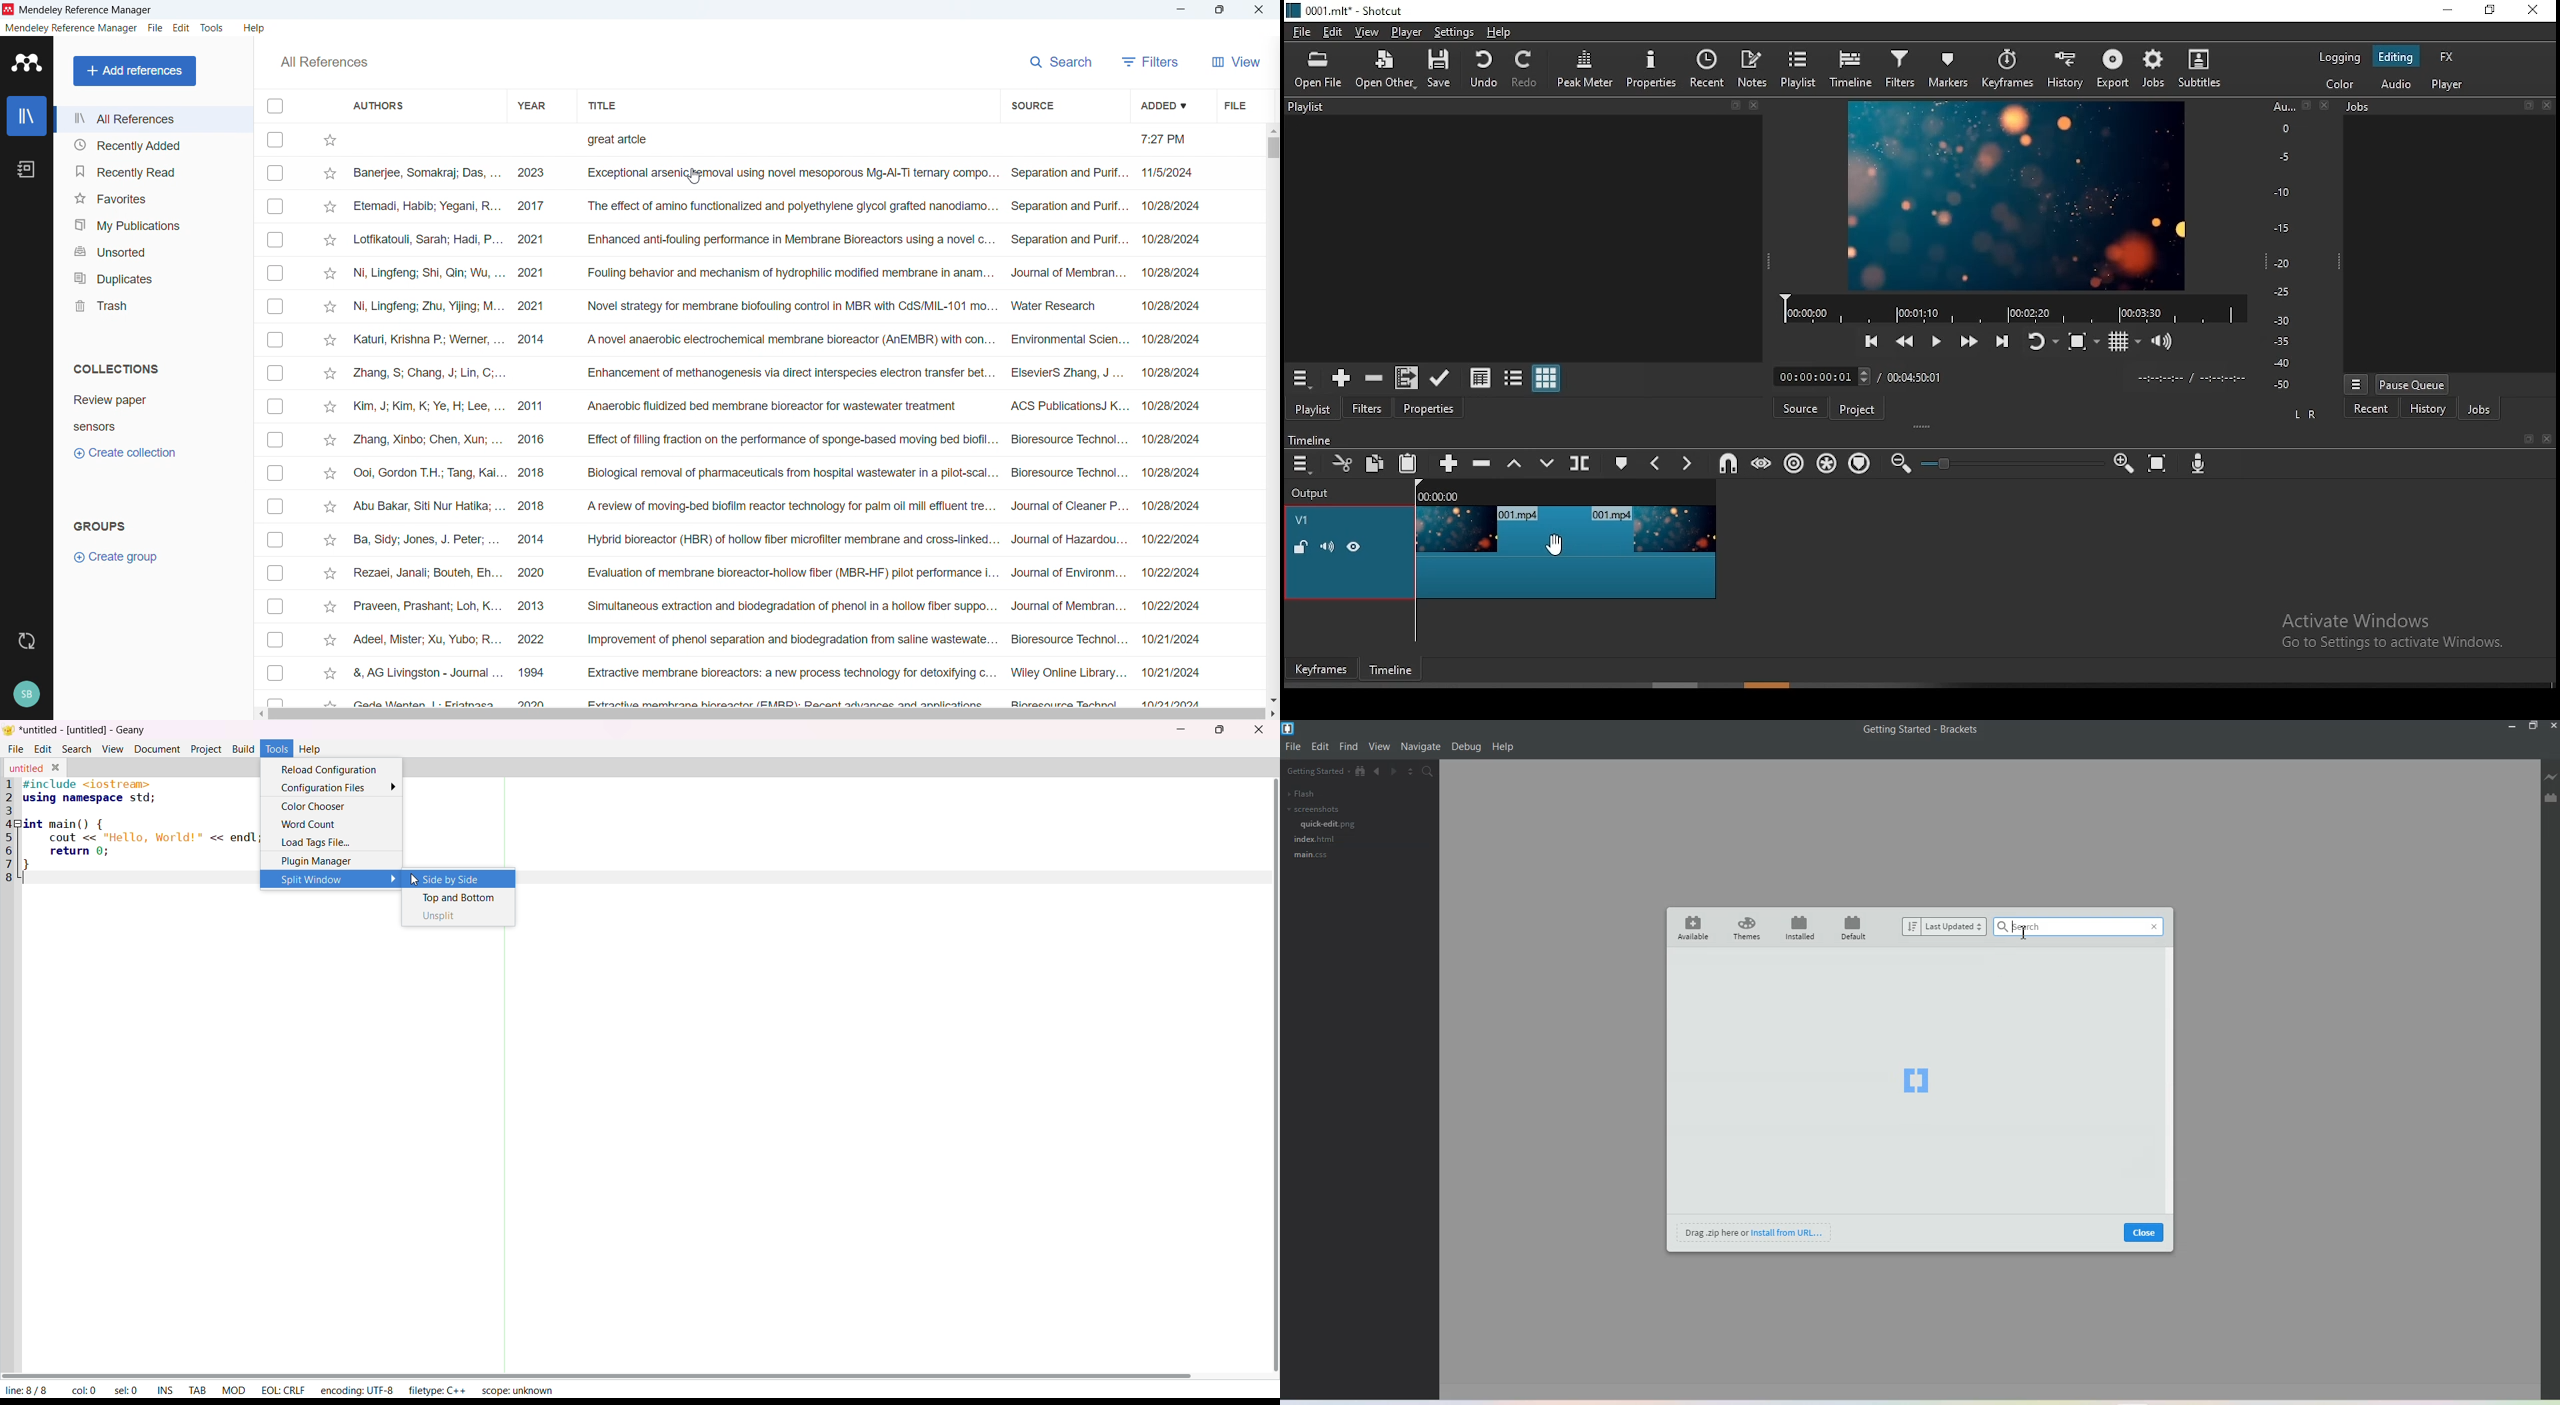 The width and height of the screenshot is (2576, 1428). I want to click on Sort by source , so click(1031, 106).